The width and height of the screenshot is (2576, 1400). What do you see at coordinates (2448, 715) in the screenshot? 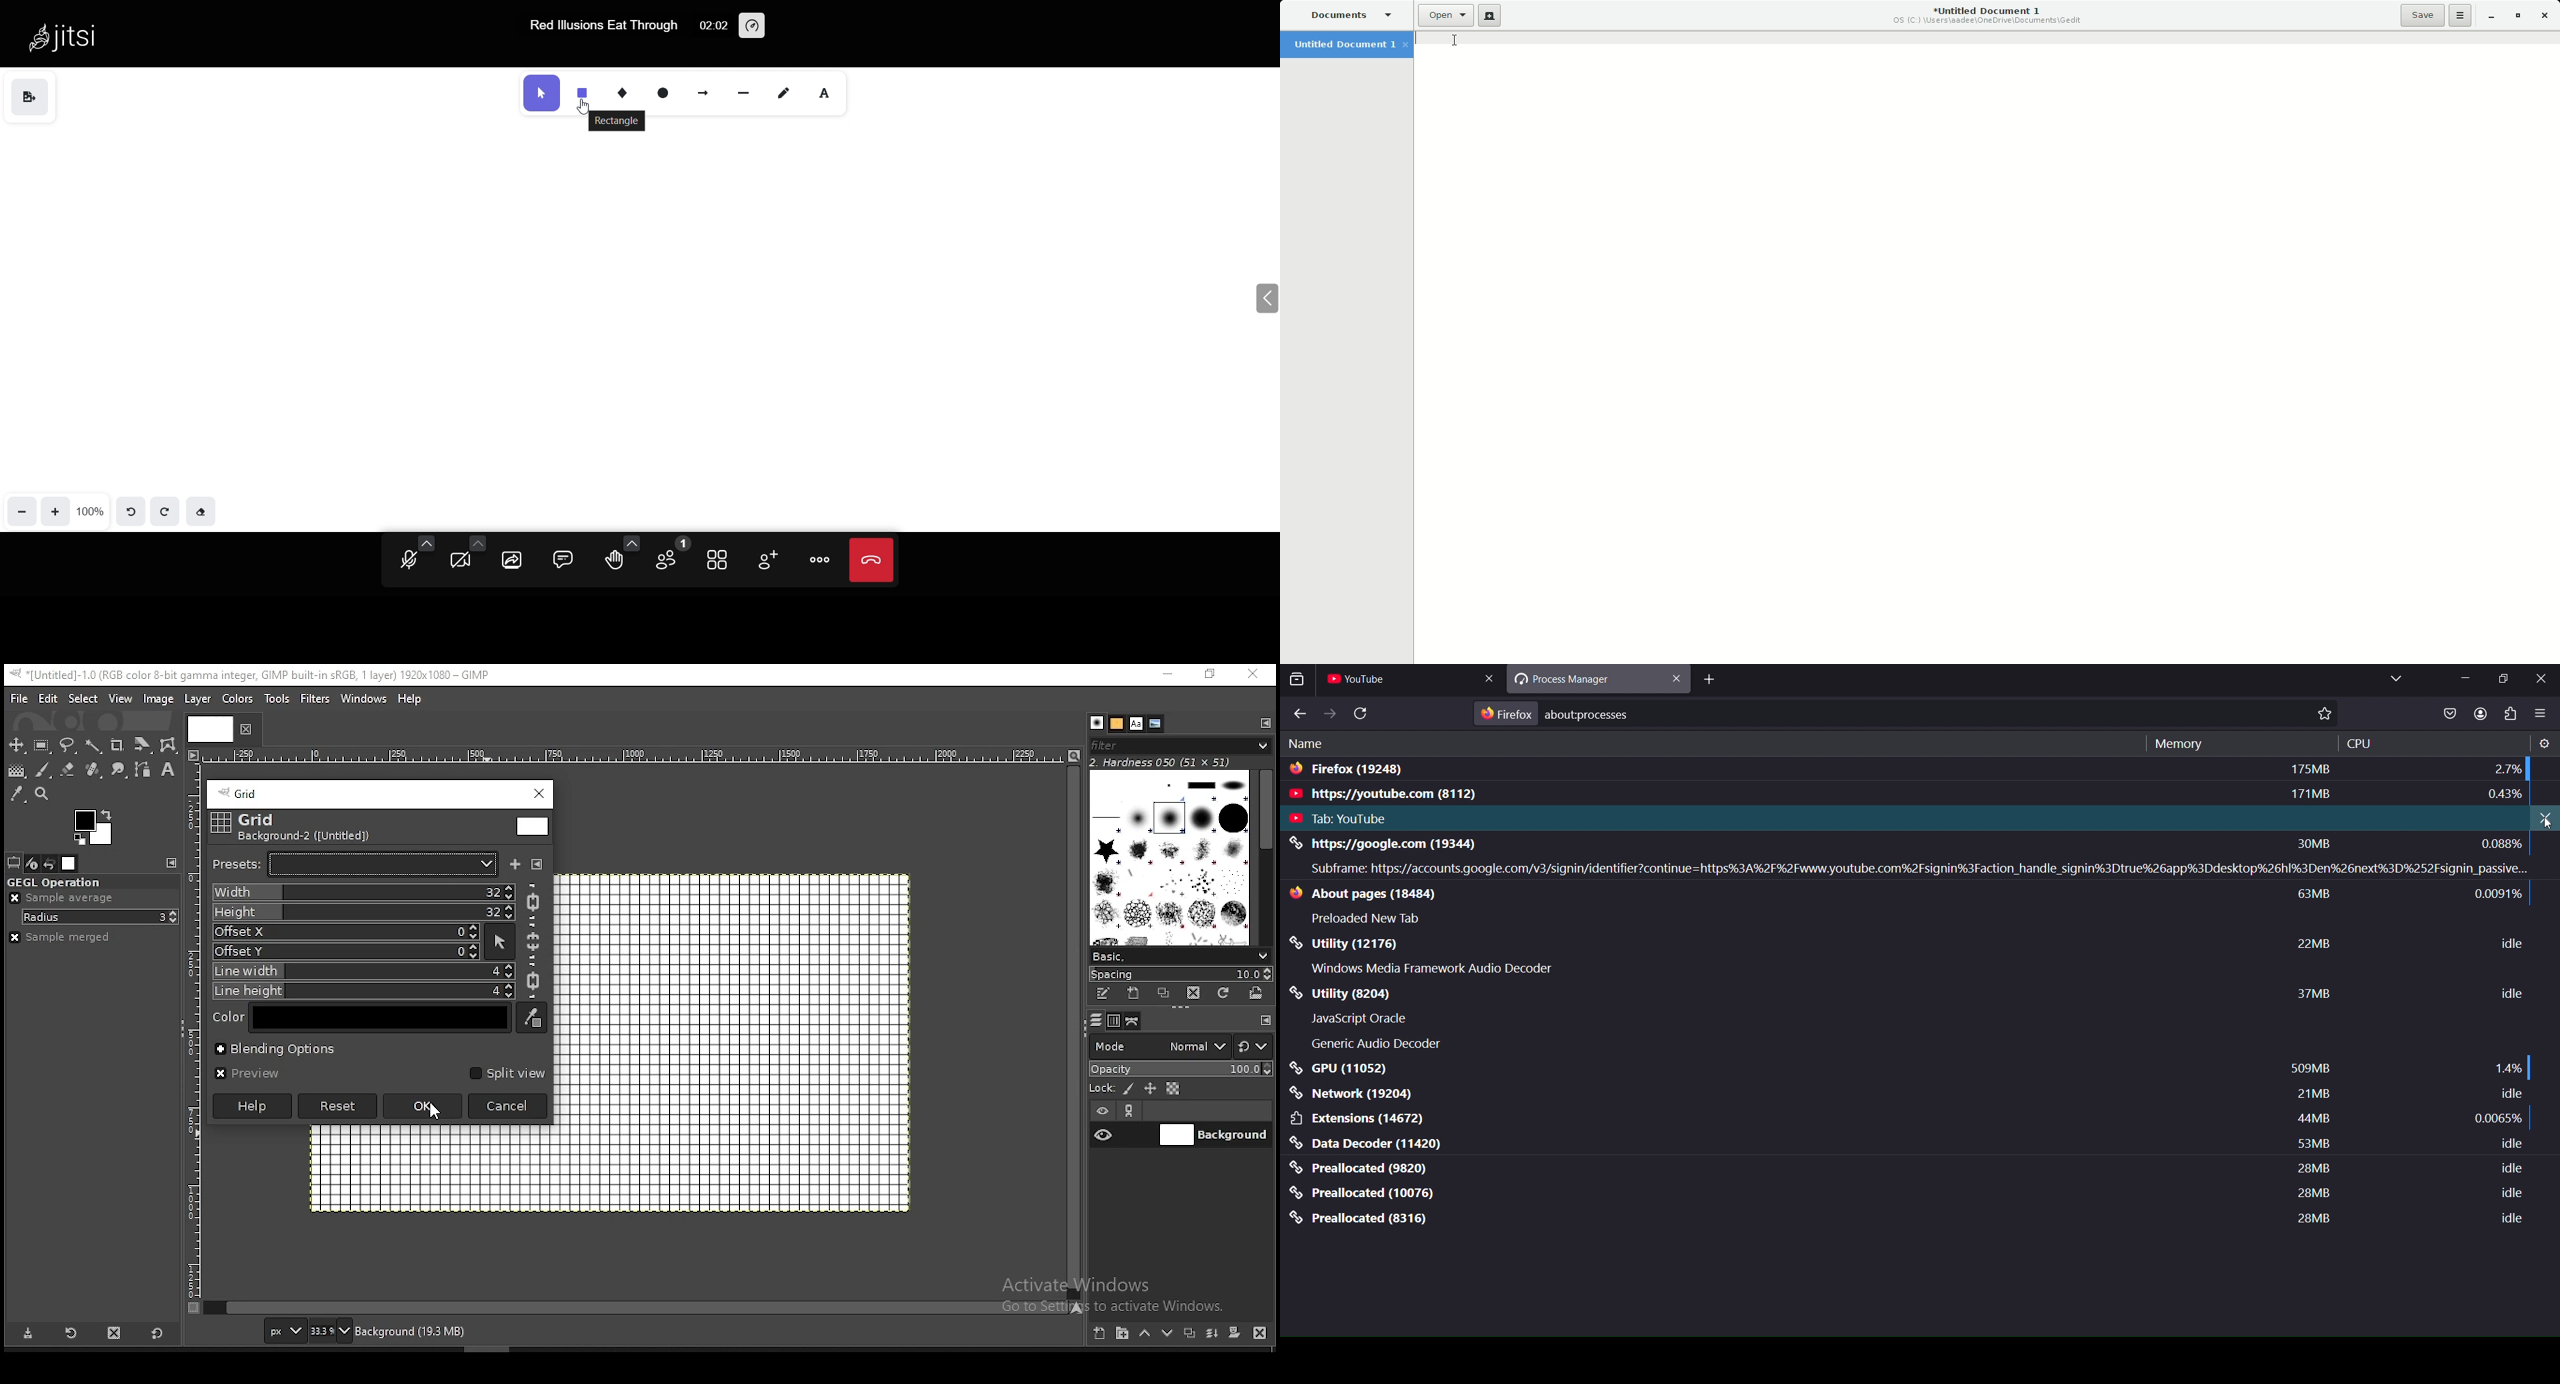
I see `list` at bounding box center [2448, 715].